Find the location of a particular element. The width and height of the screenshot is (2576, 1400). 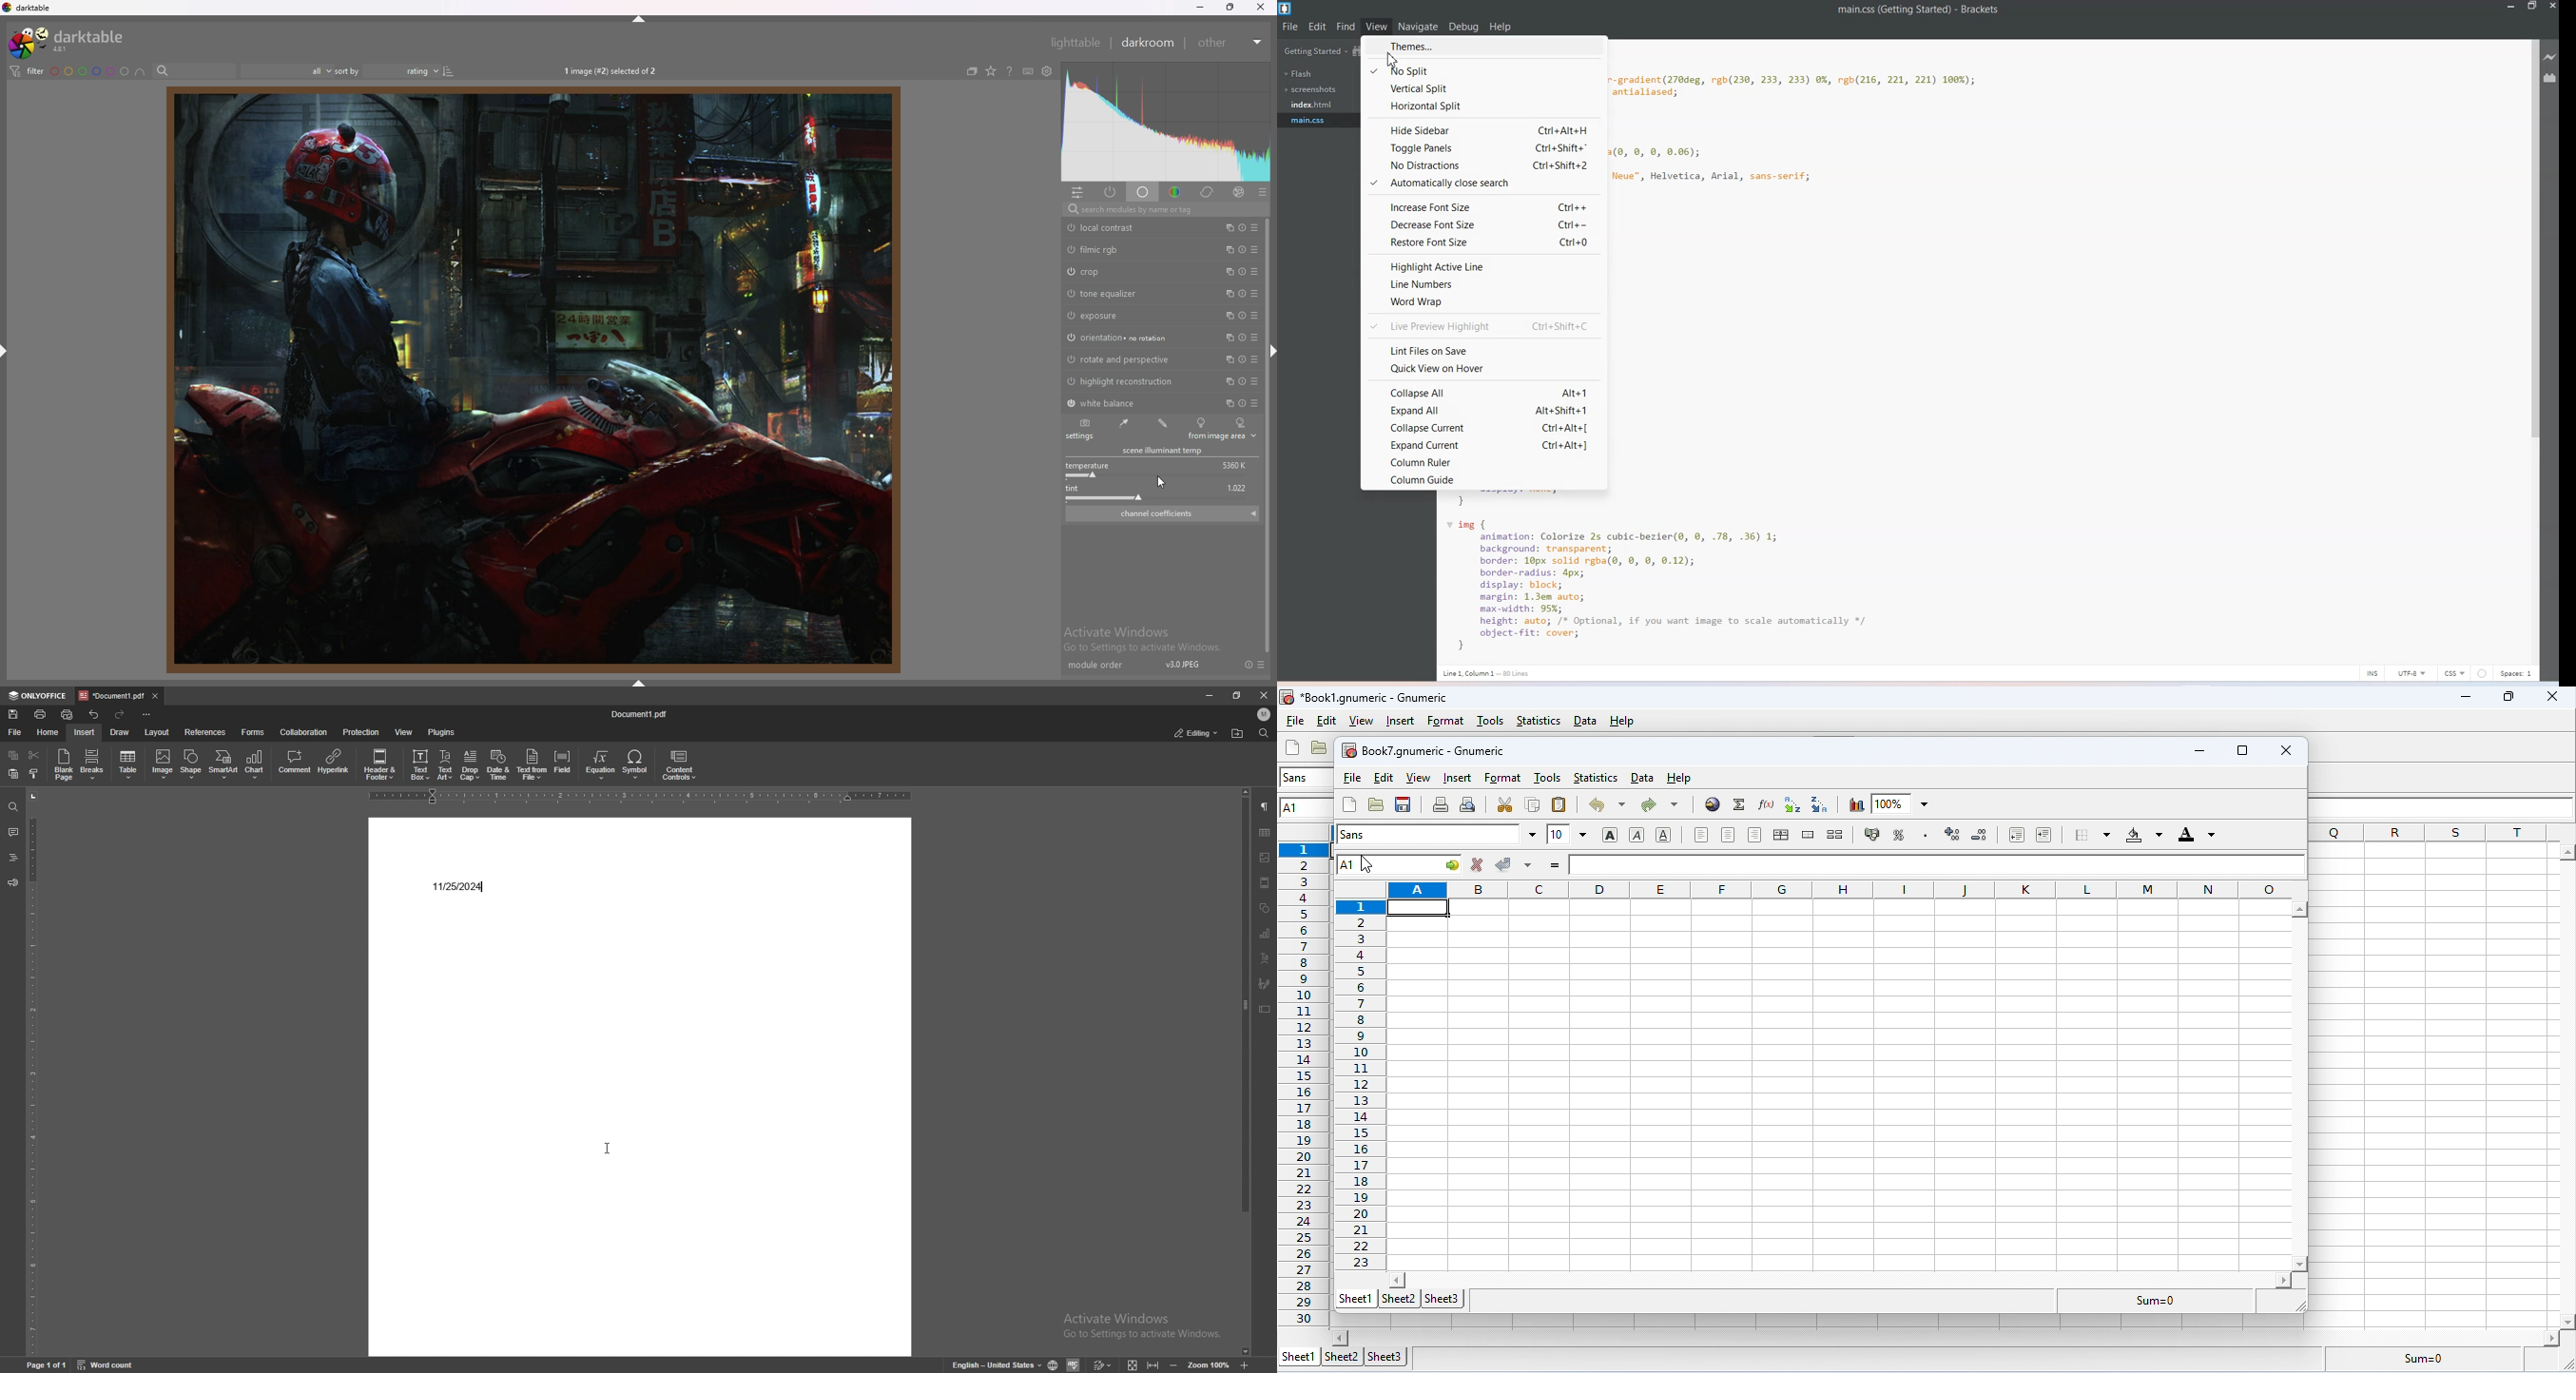

module order is located at coordinates (1096, 664).